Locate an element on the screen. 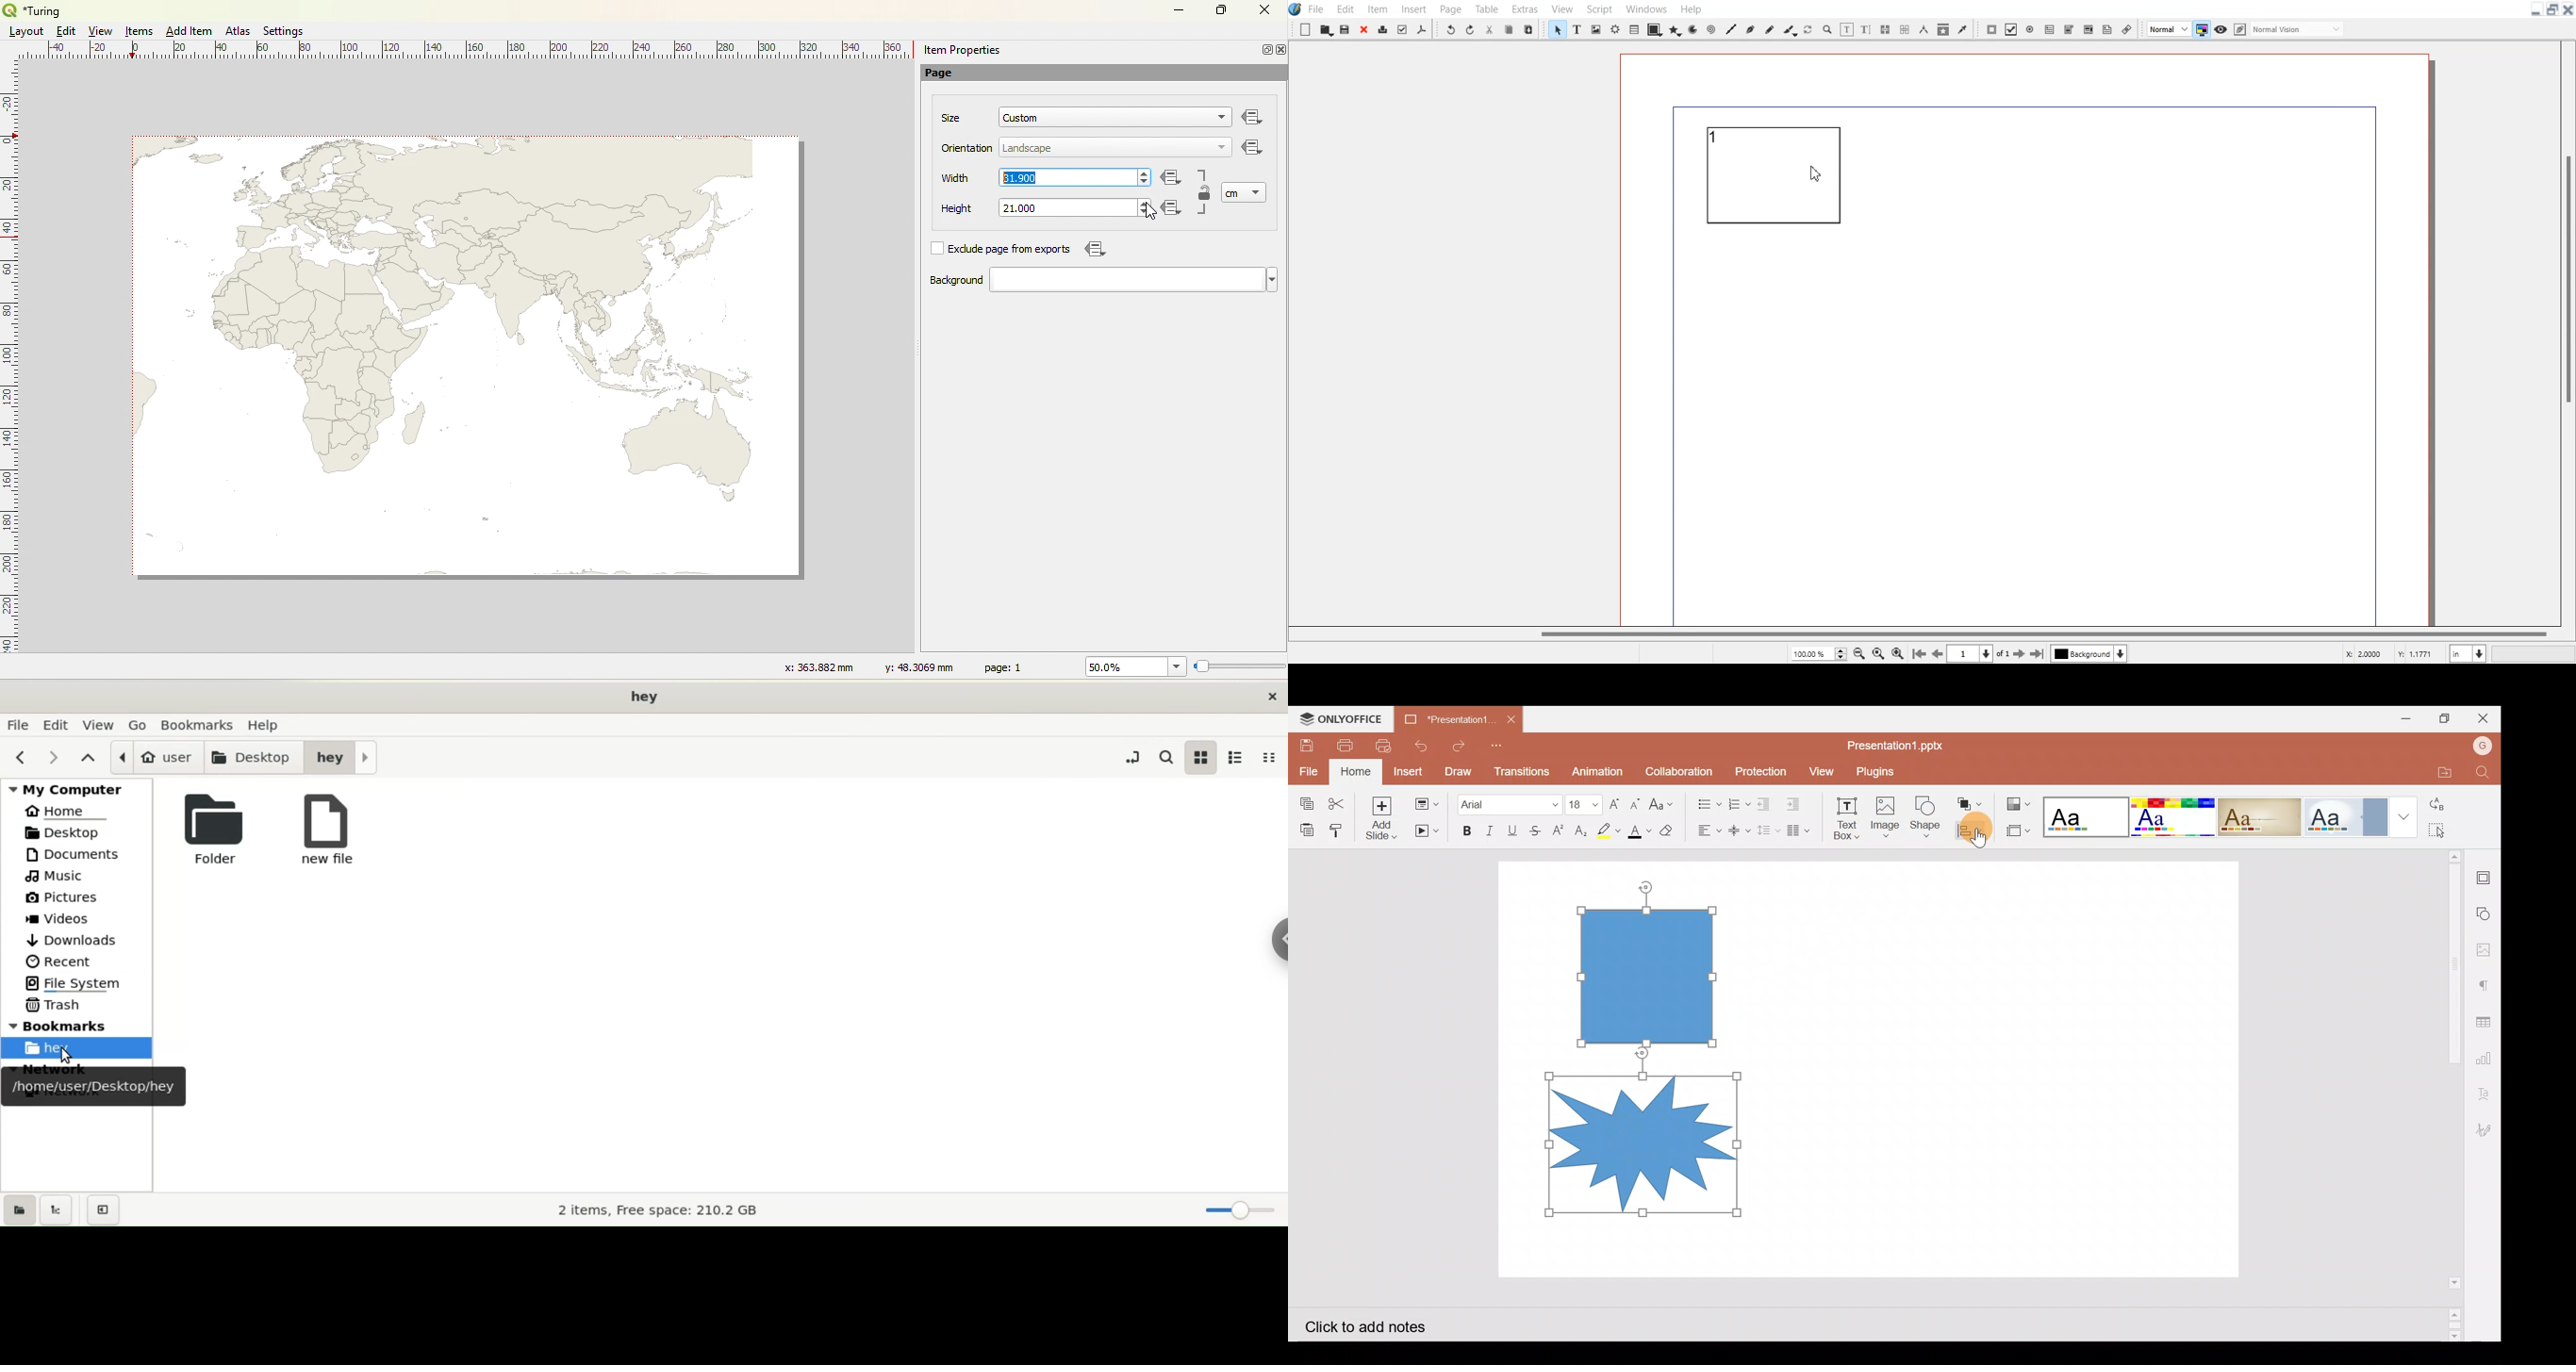 Image resolution: width=2576 pixels, height=1372 pixels. Minimize is located at coordinates (1179, 8).